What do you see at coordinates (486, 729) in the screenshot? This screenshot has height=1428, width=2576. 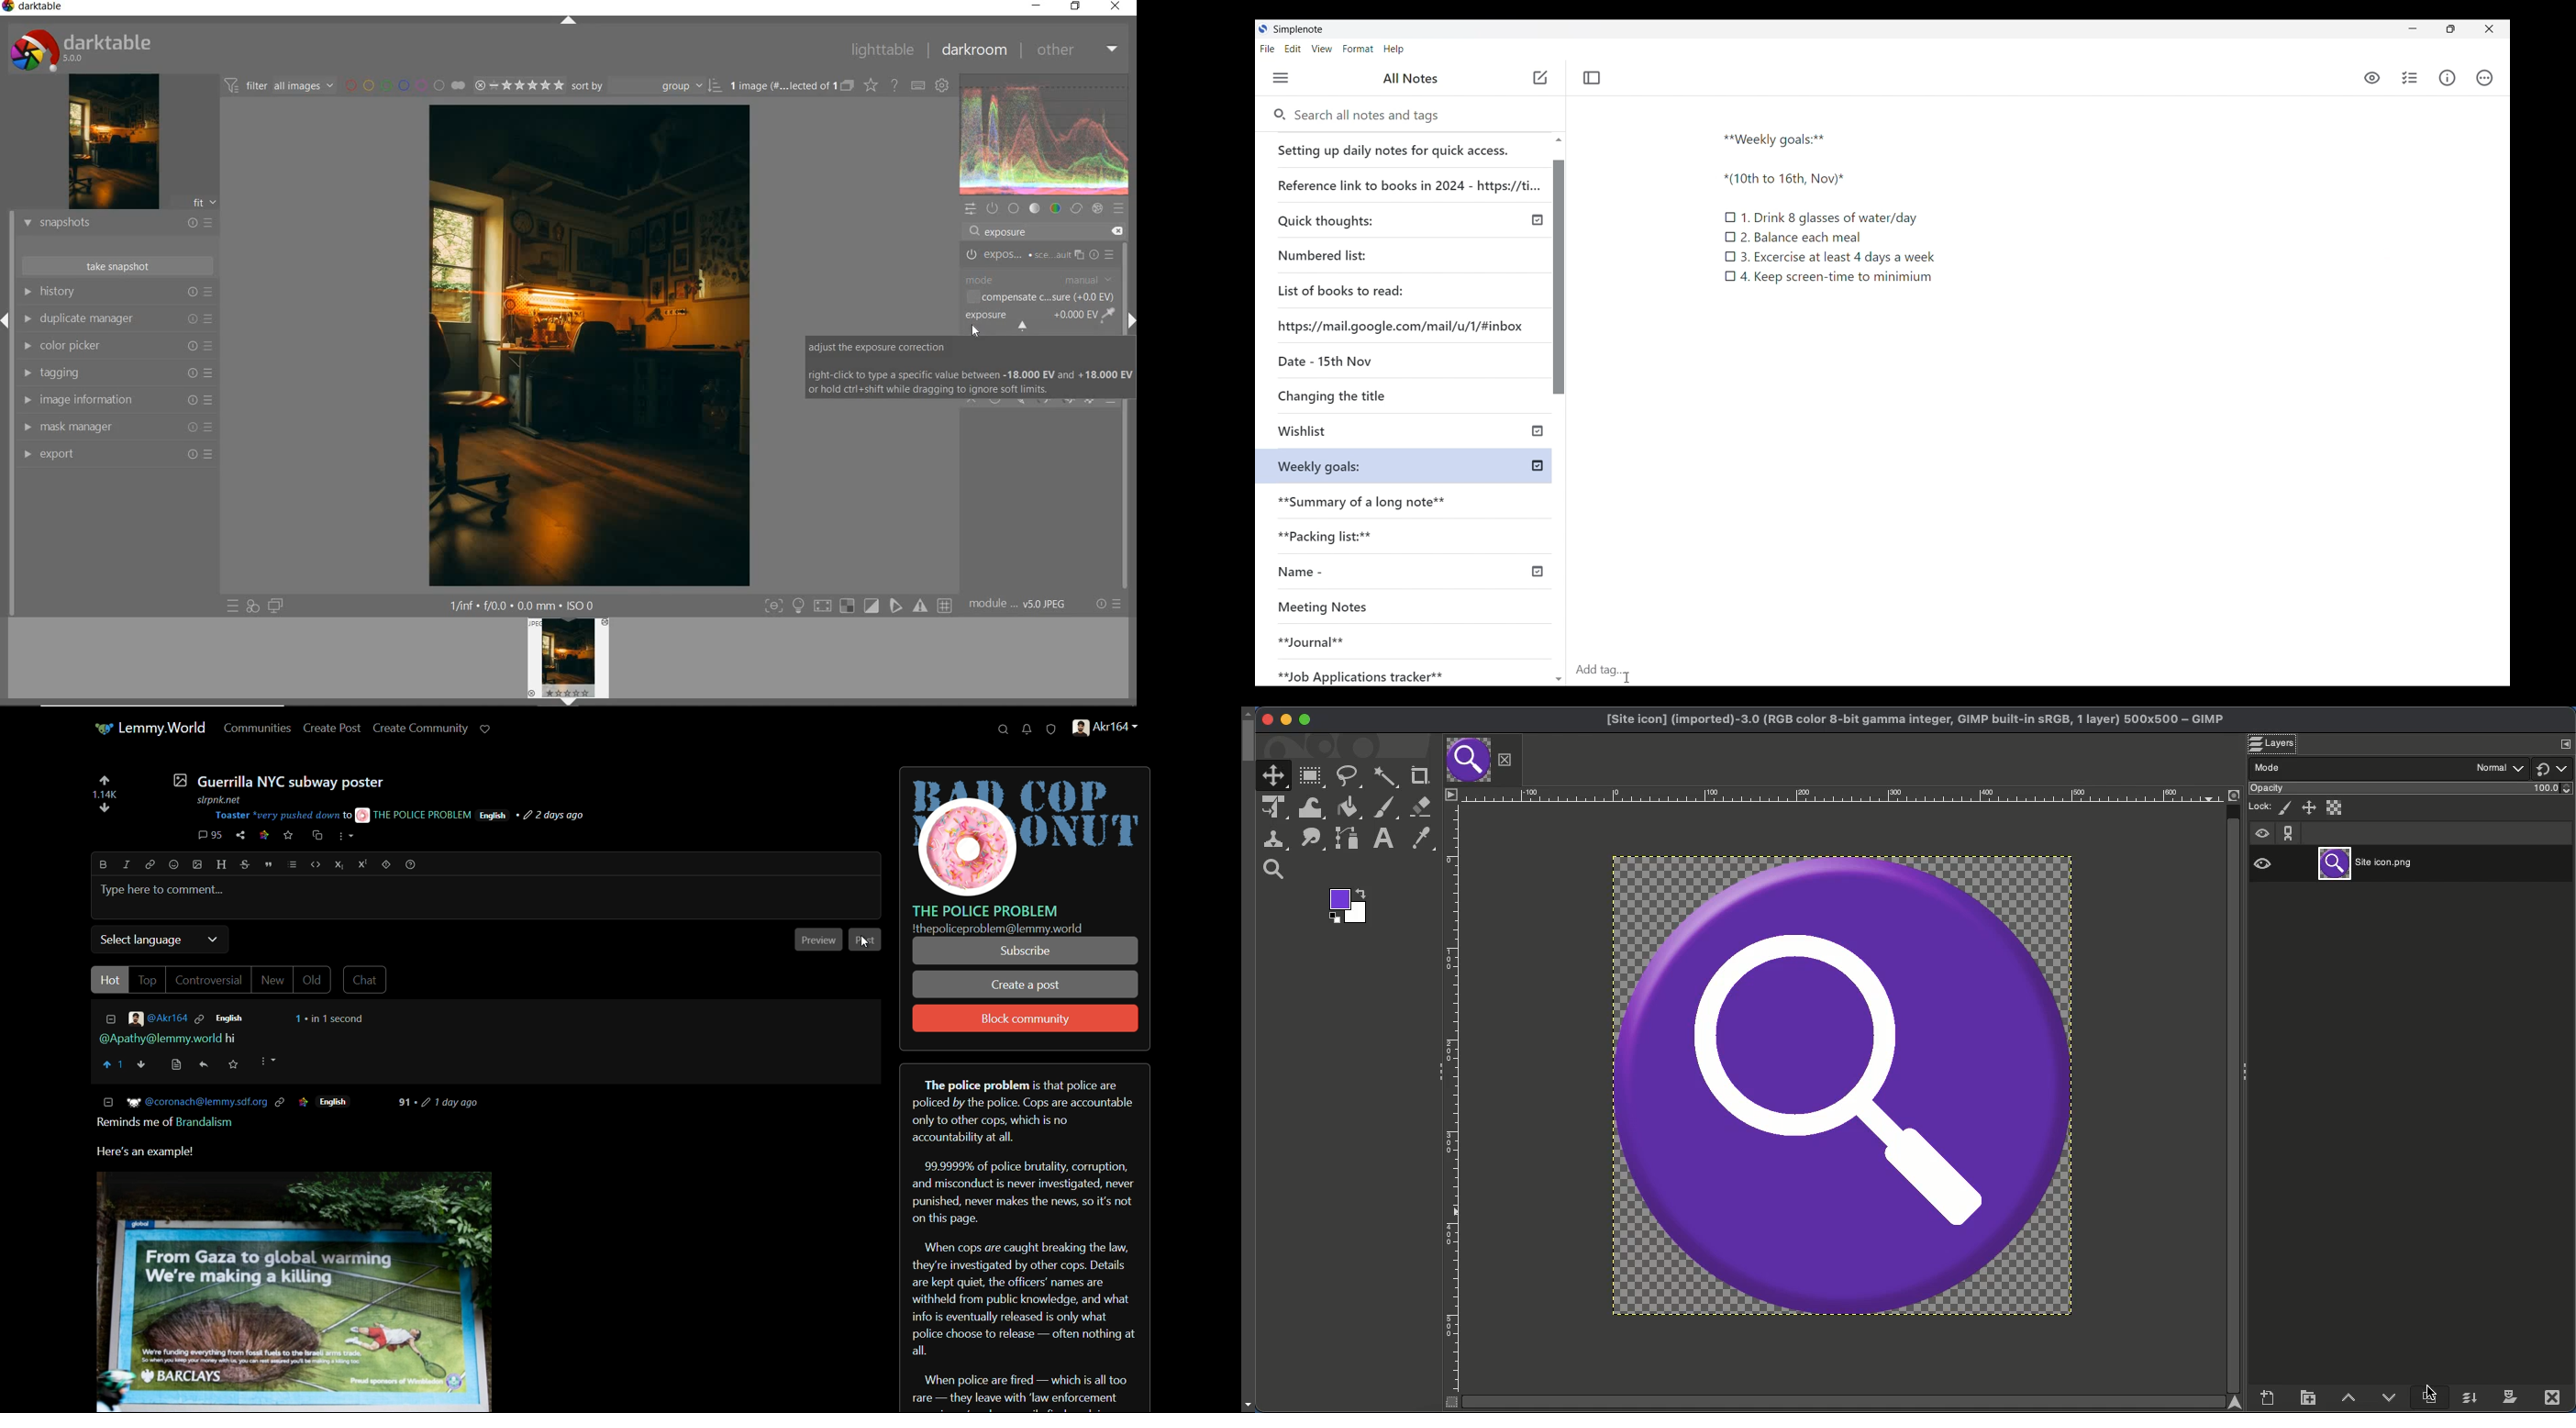 I see `support lemmy.world` at bounding box center [486, 729].